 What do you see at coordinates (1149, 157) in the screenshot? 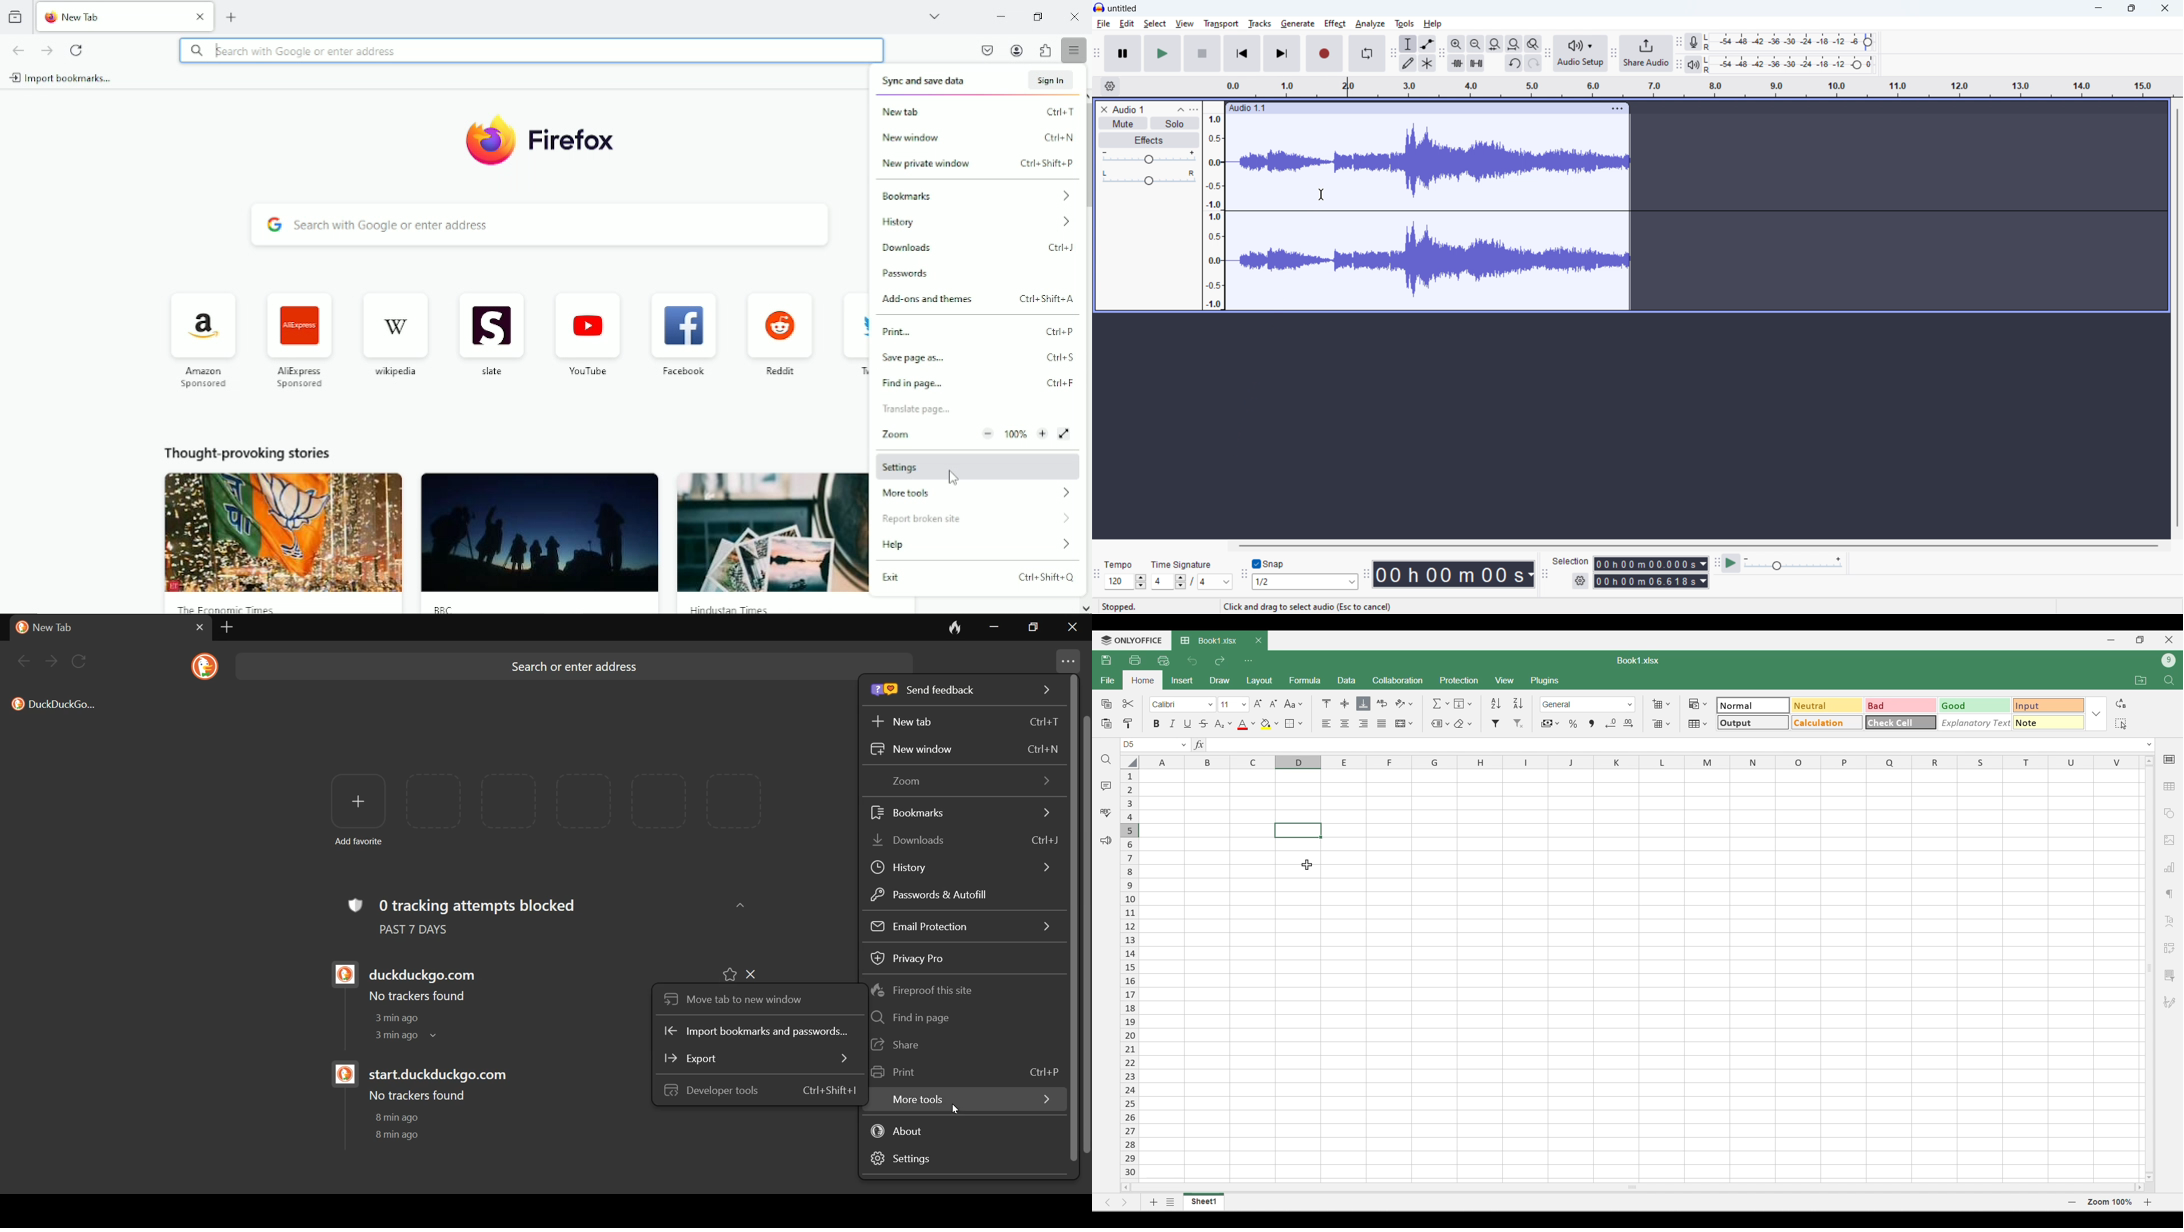
I see `gain` at bounding box center [1149, 157].